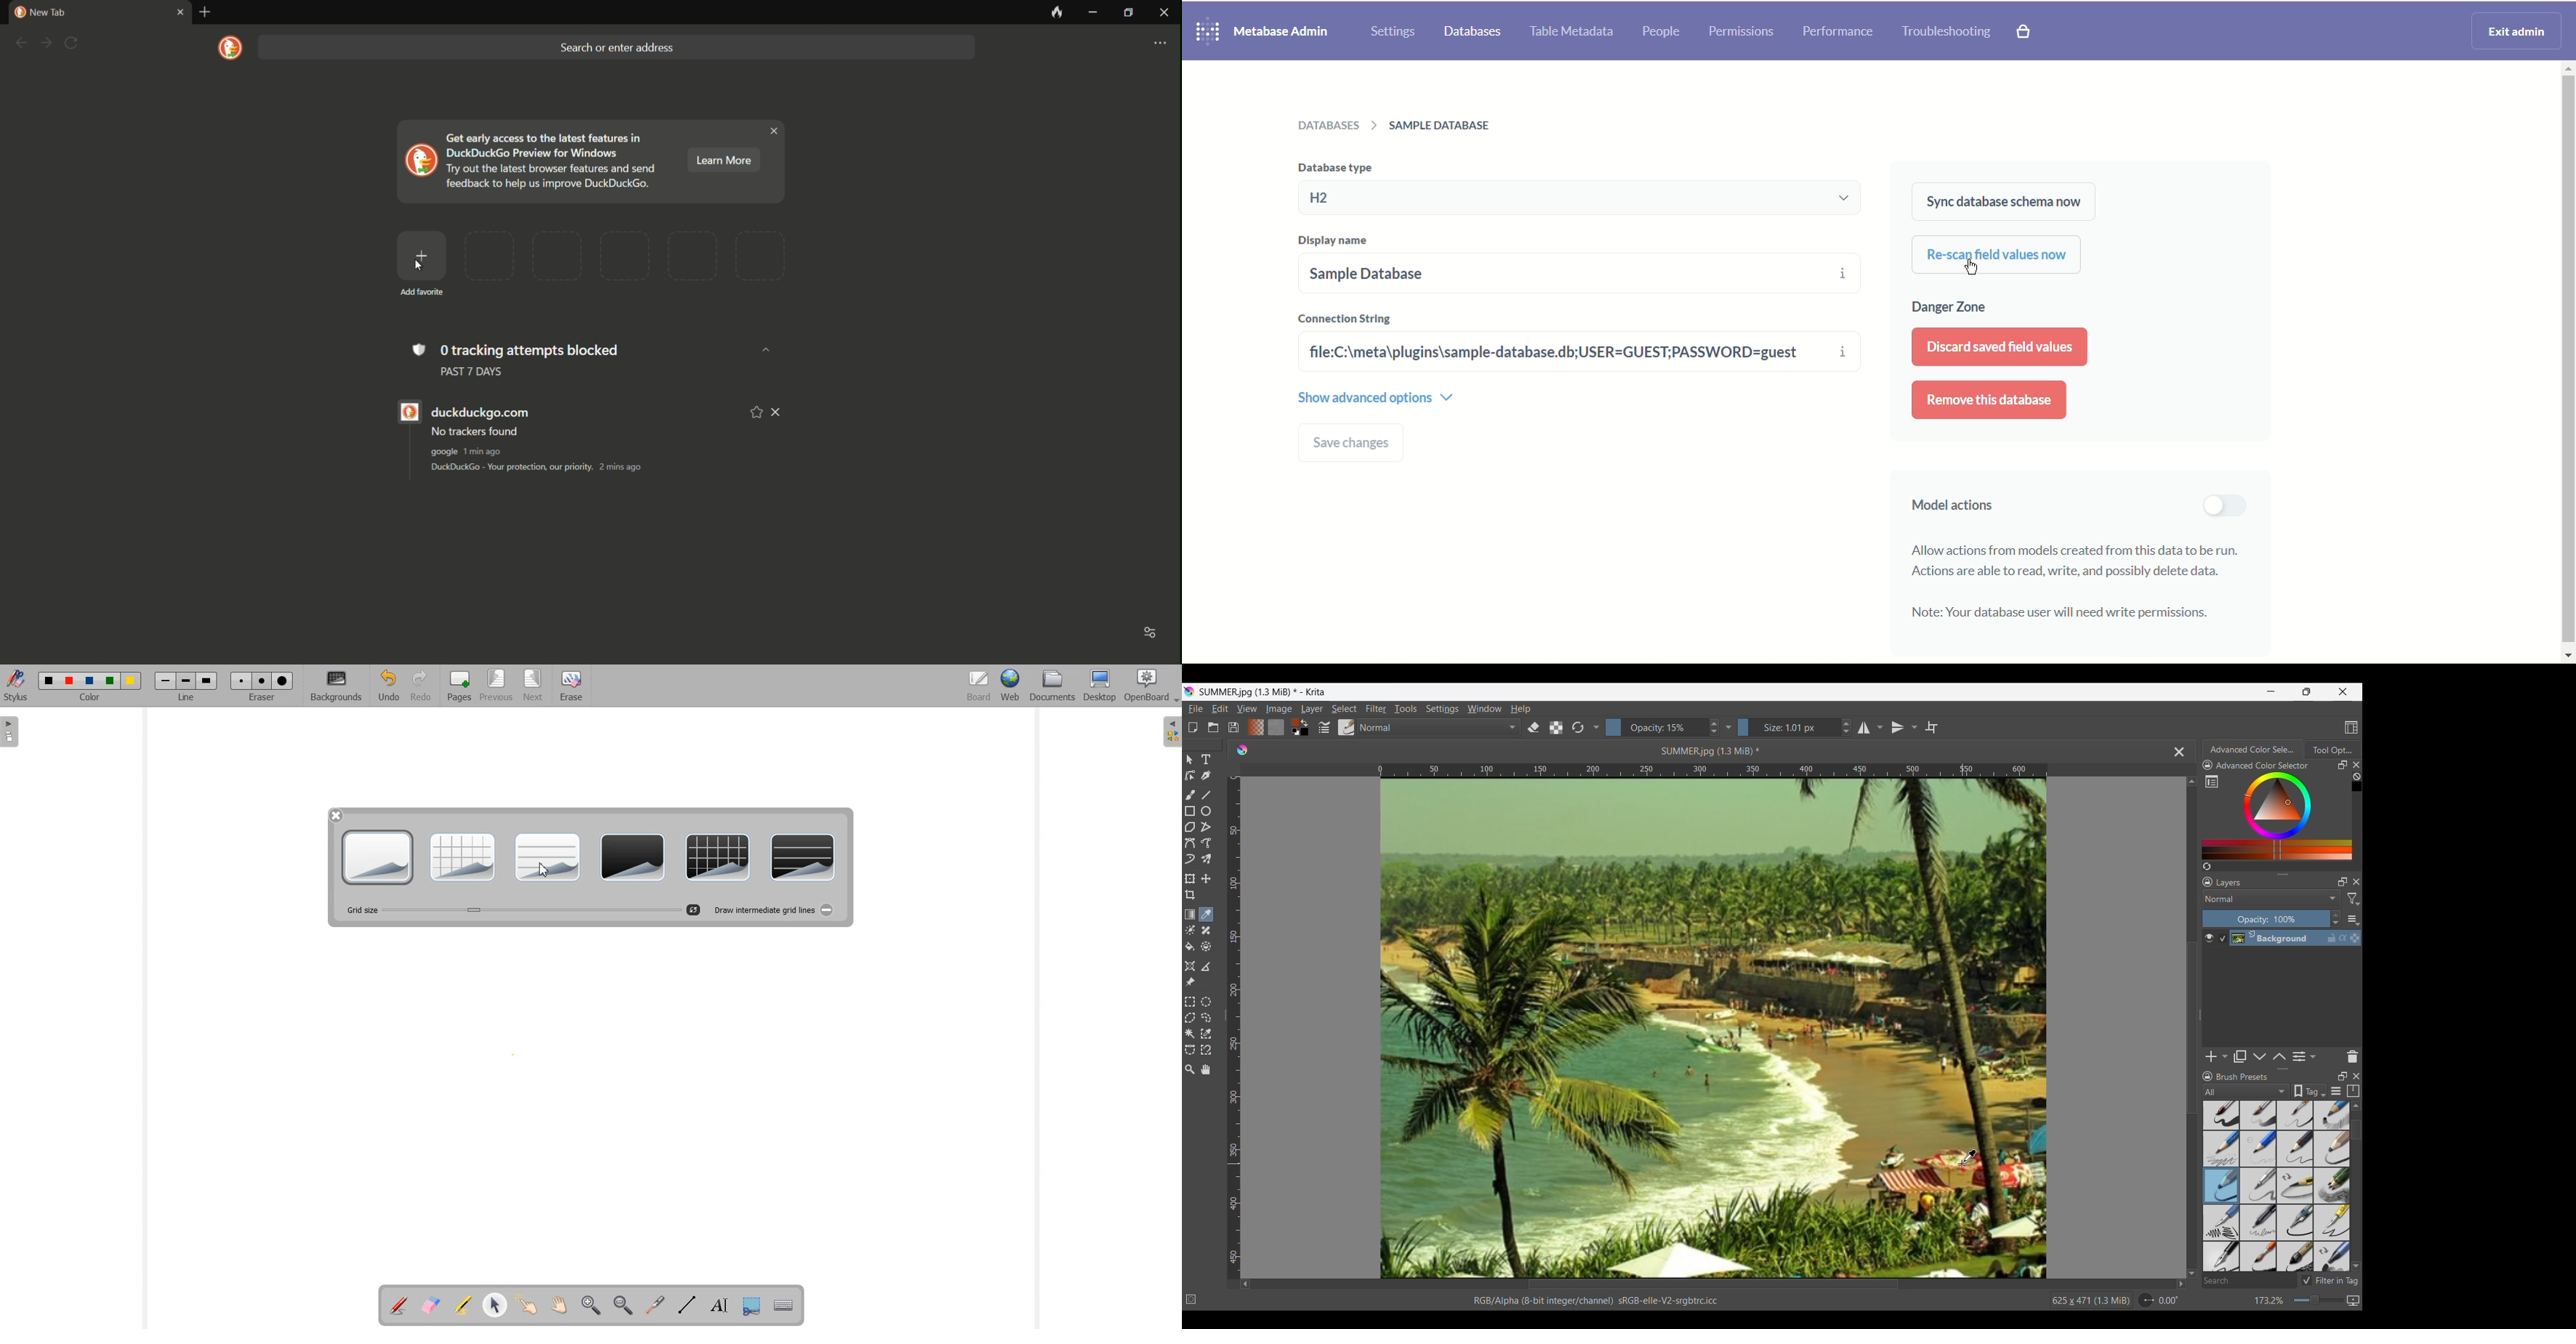  I want to click on cursor, so click(418, 269).